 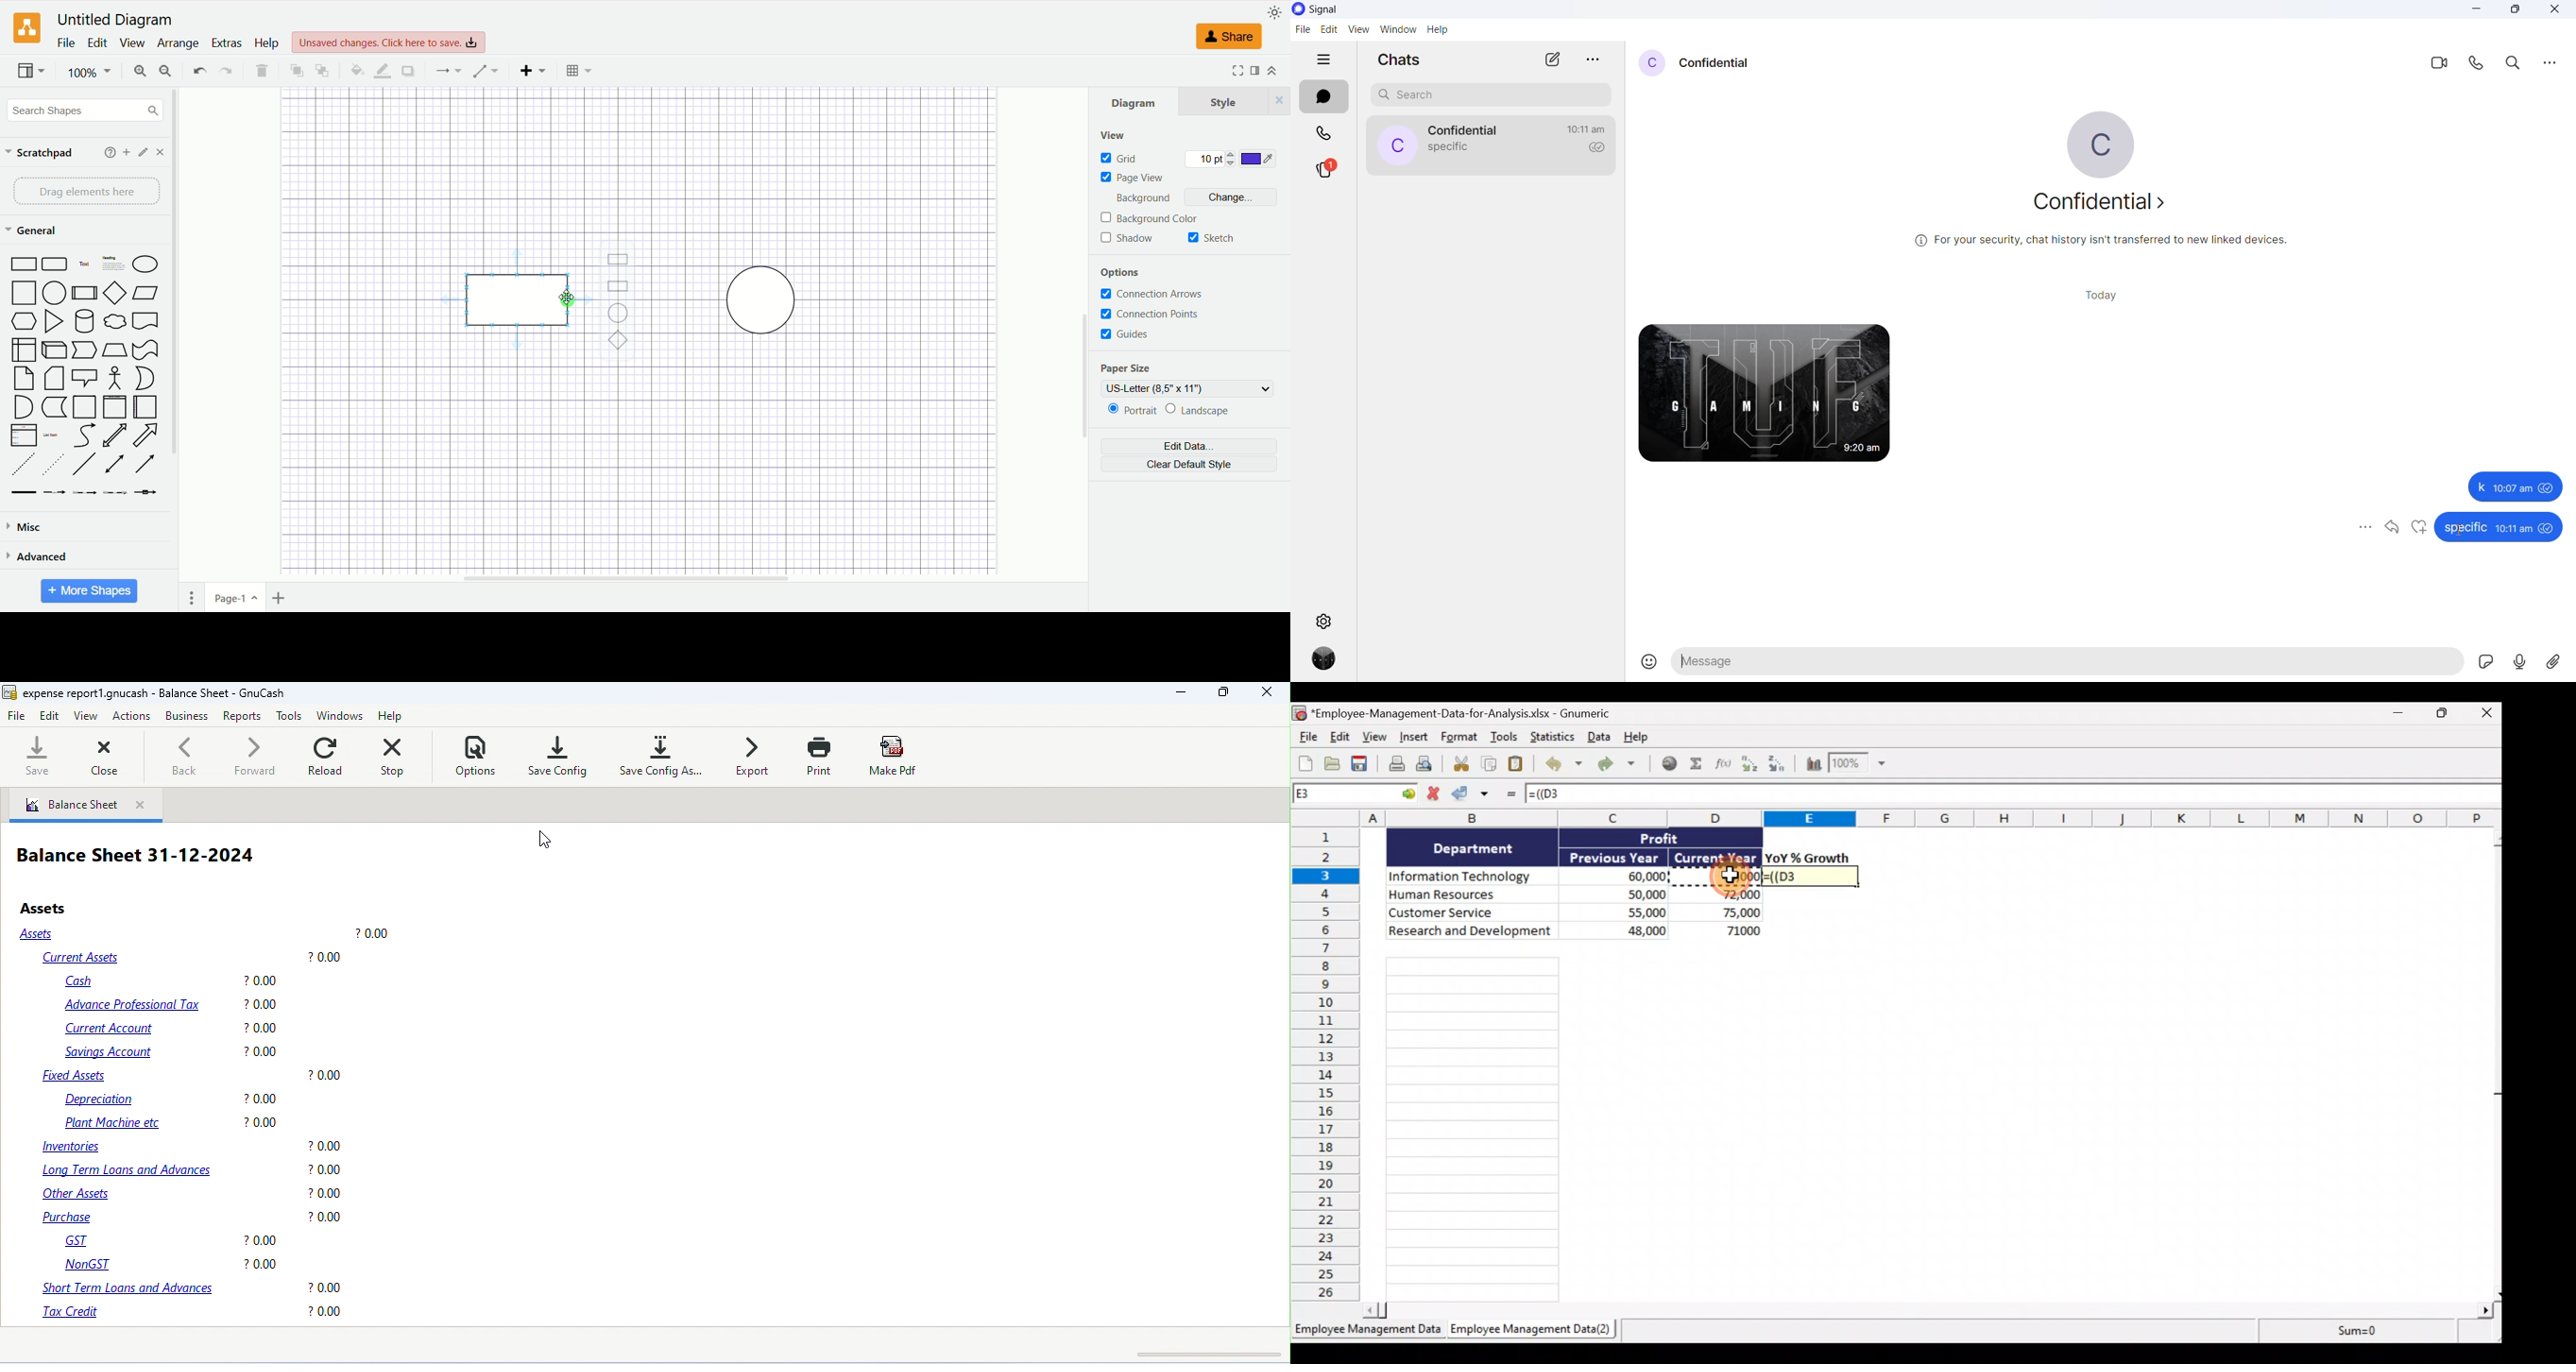 I want to click on maximize, so click(x=1220, y=692).